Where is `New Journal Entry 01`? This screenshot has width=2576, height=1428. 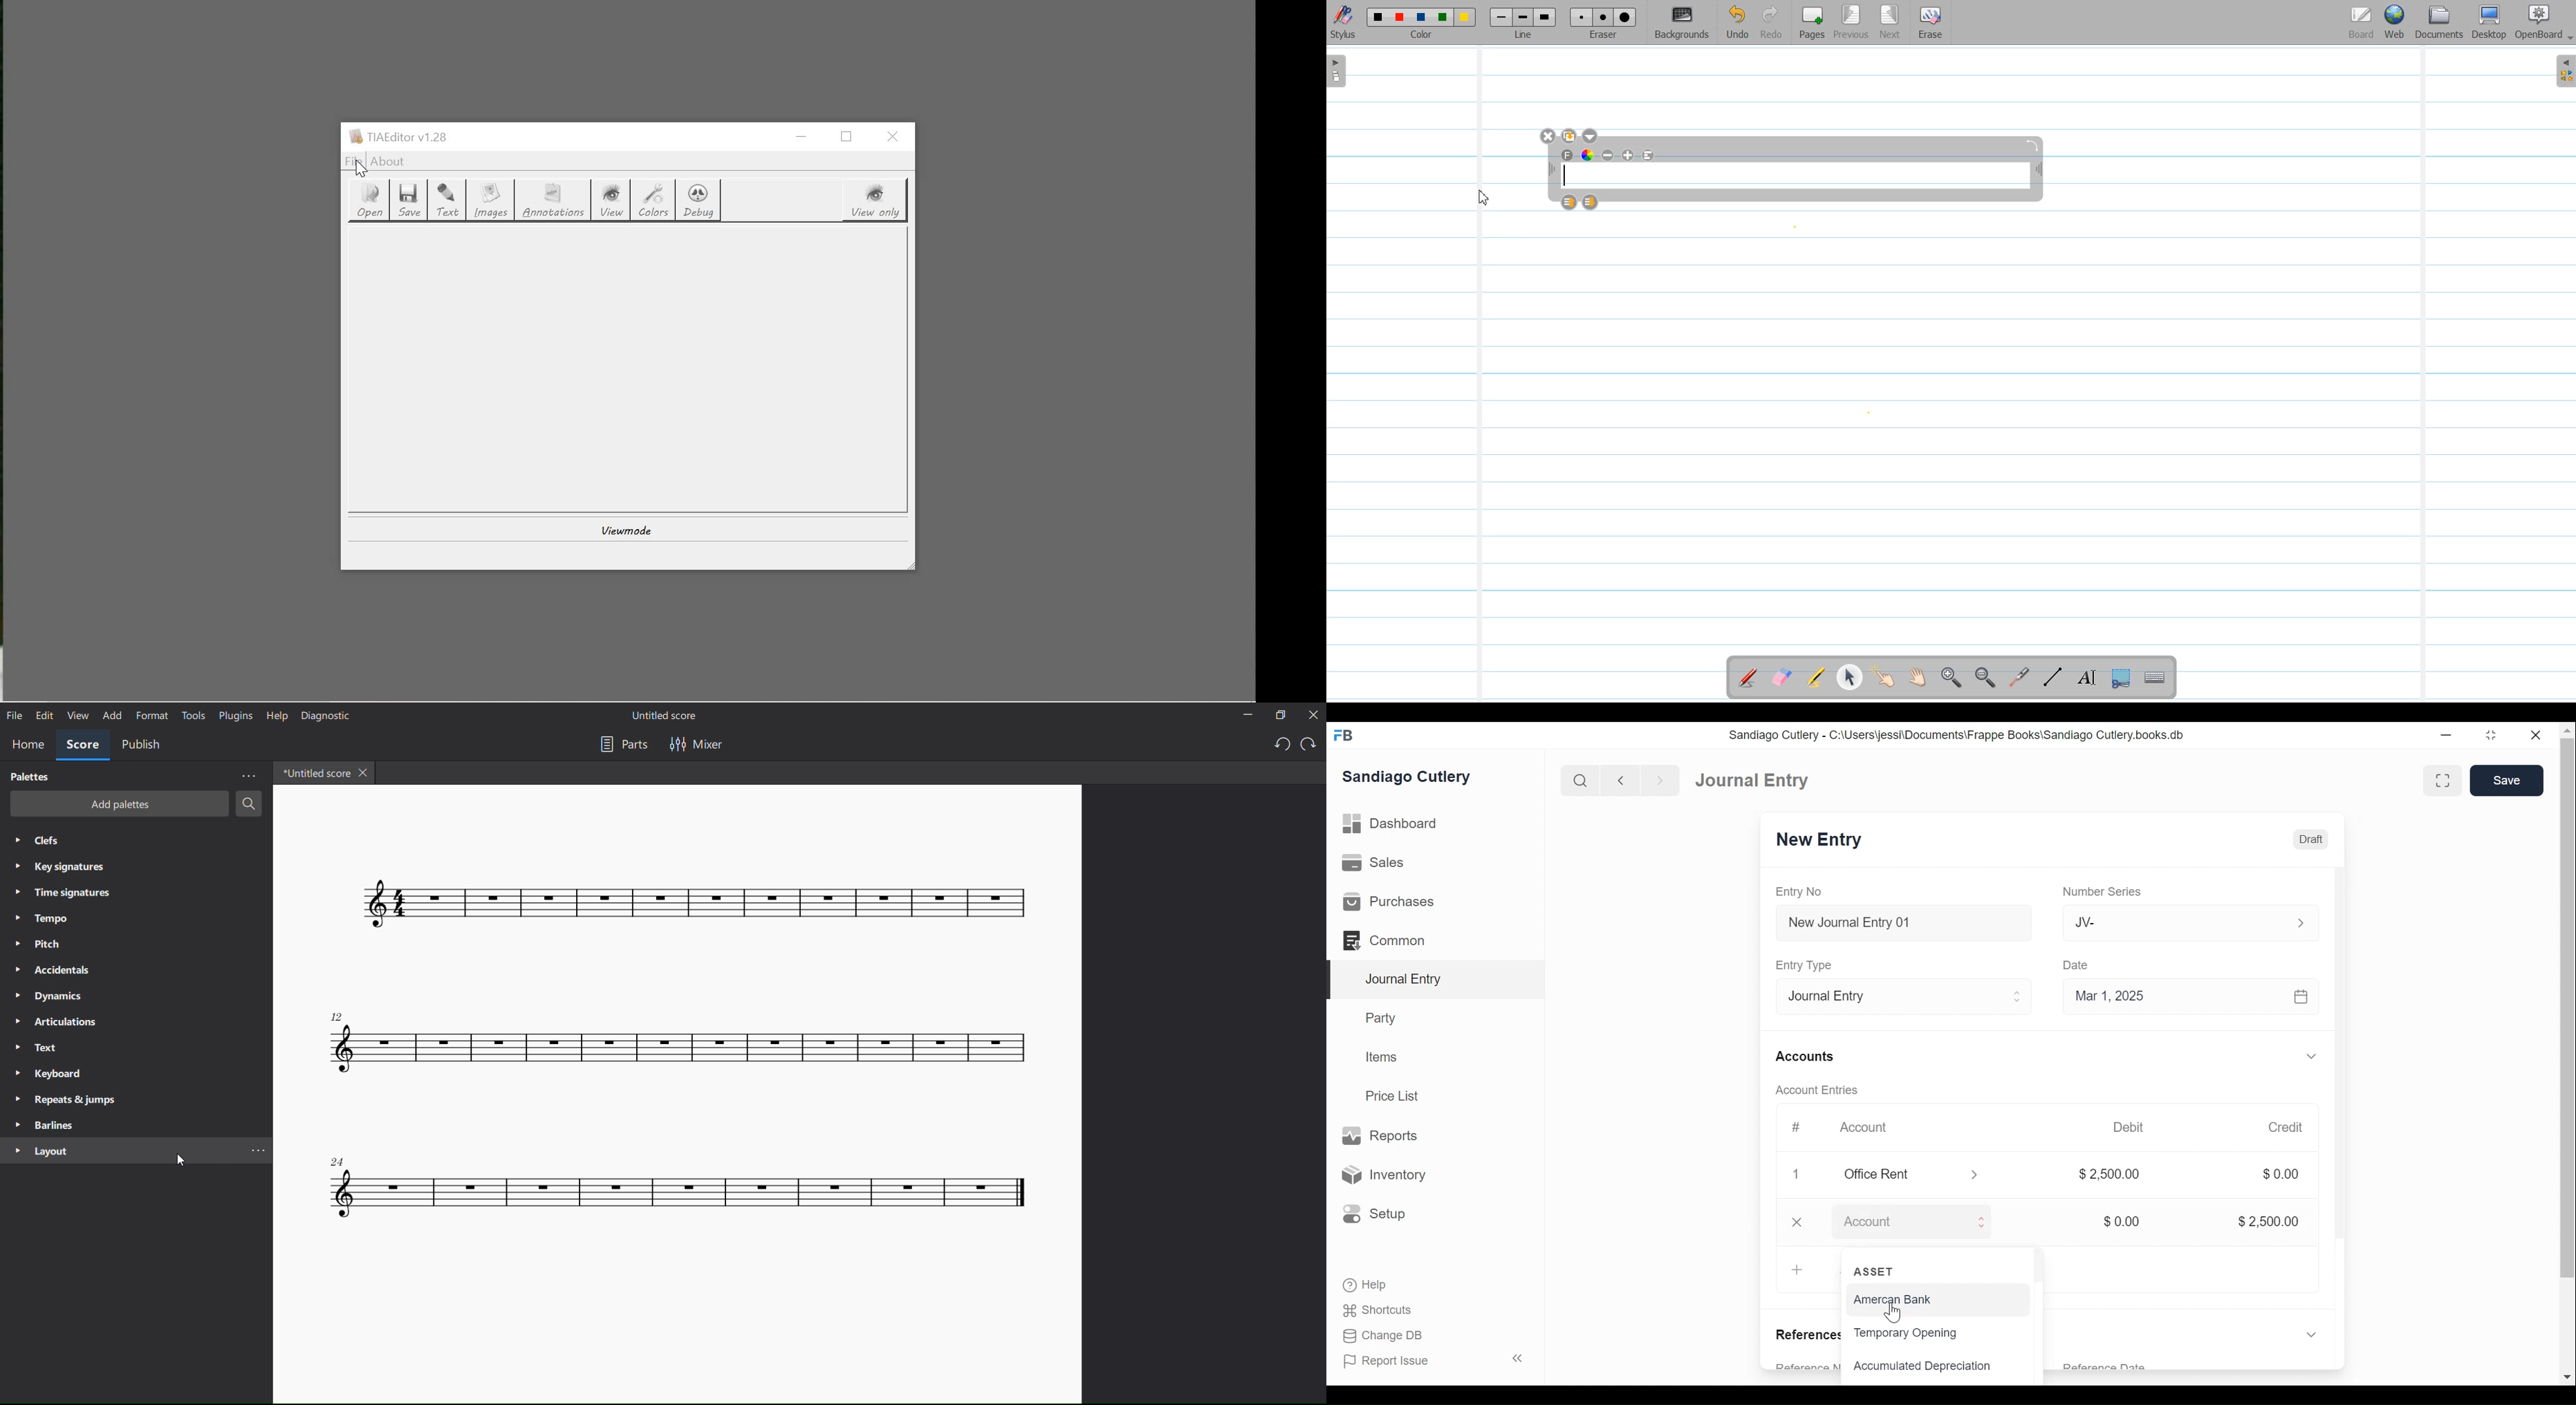
New Journal Entry 01 is located at coordinates (1908, 922).